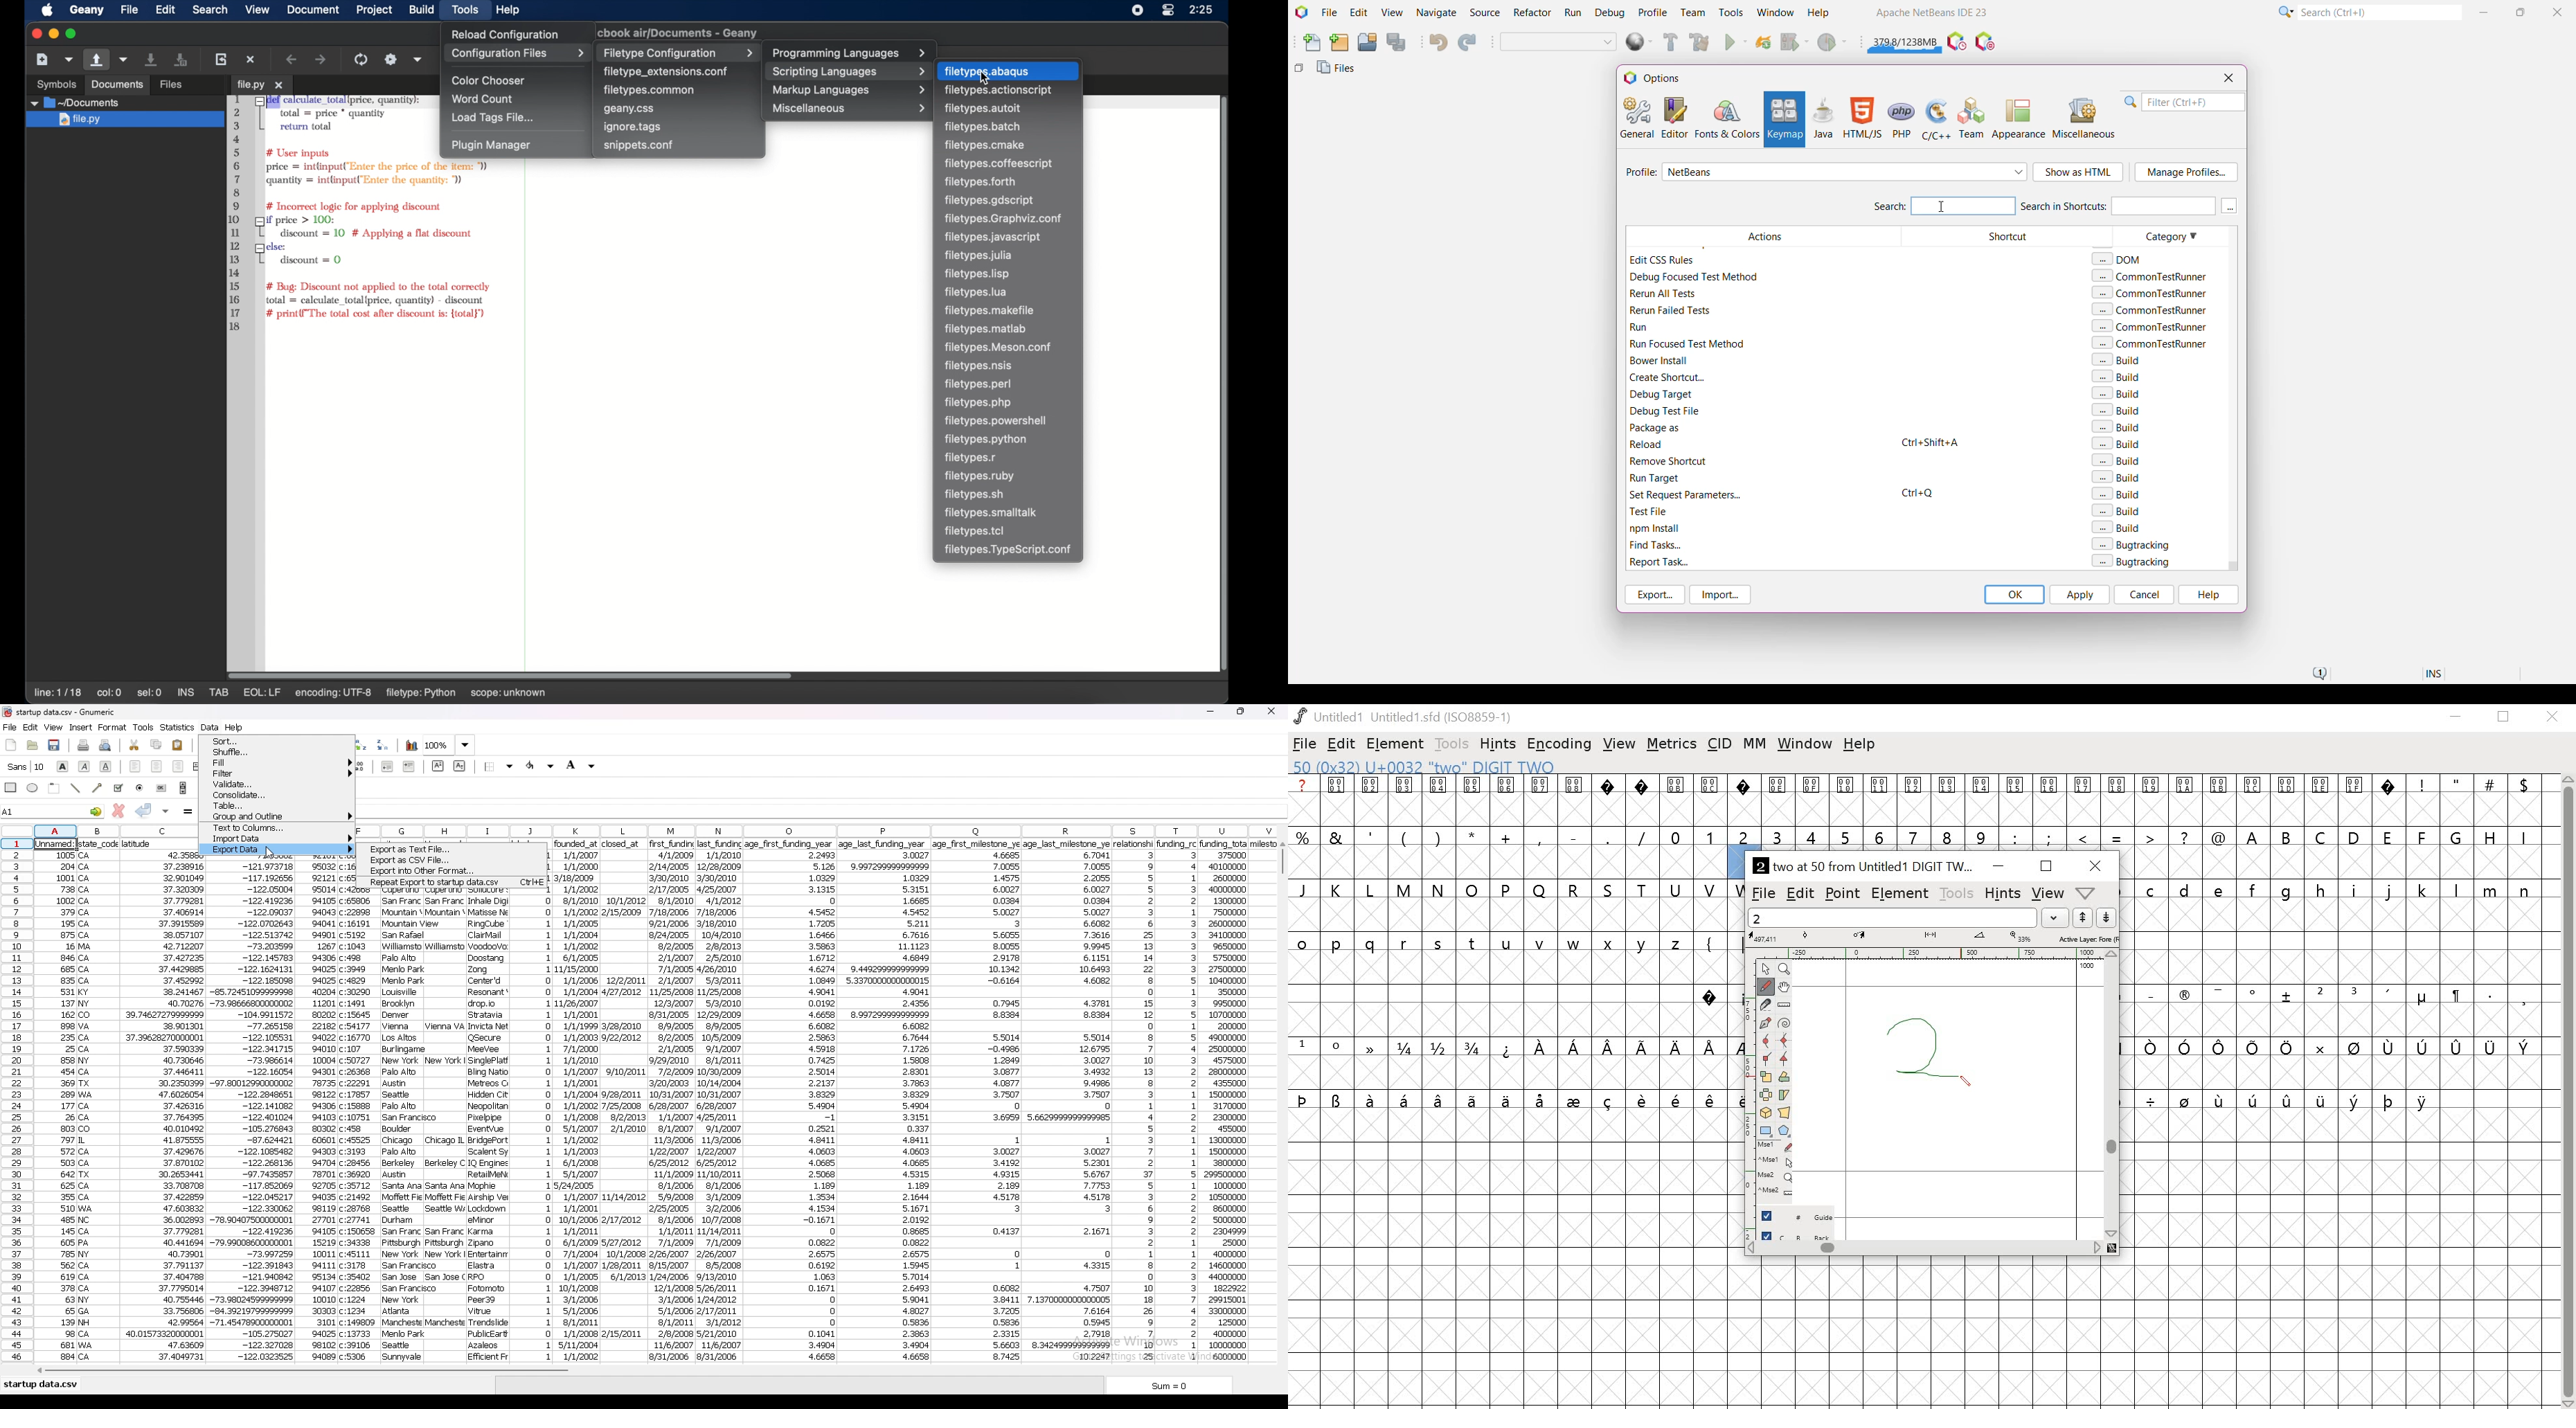  What do you see at coordinates (438, 766) in the screenshot?
I see `supercript` at bounding box center [438, 766].